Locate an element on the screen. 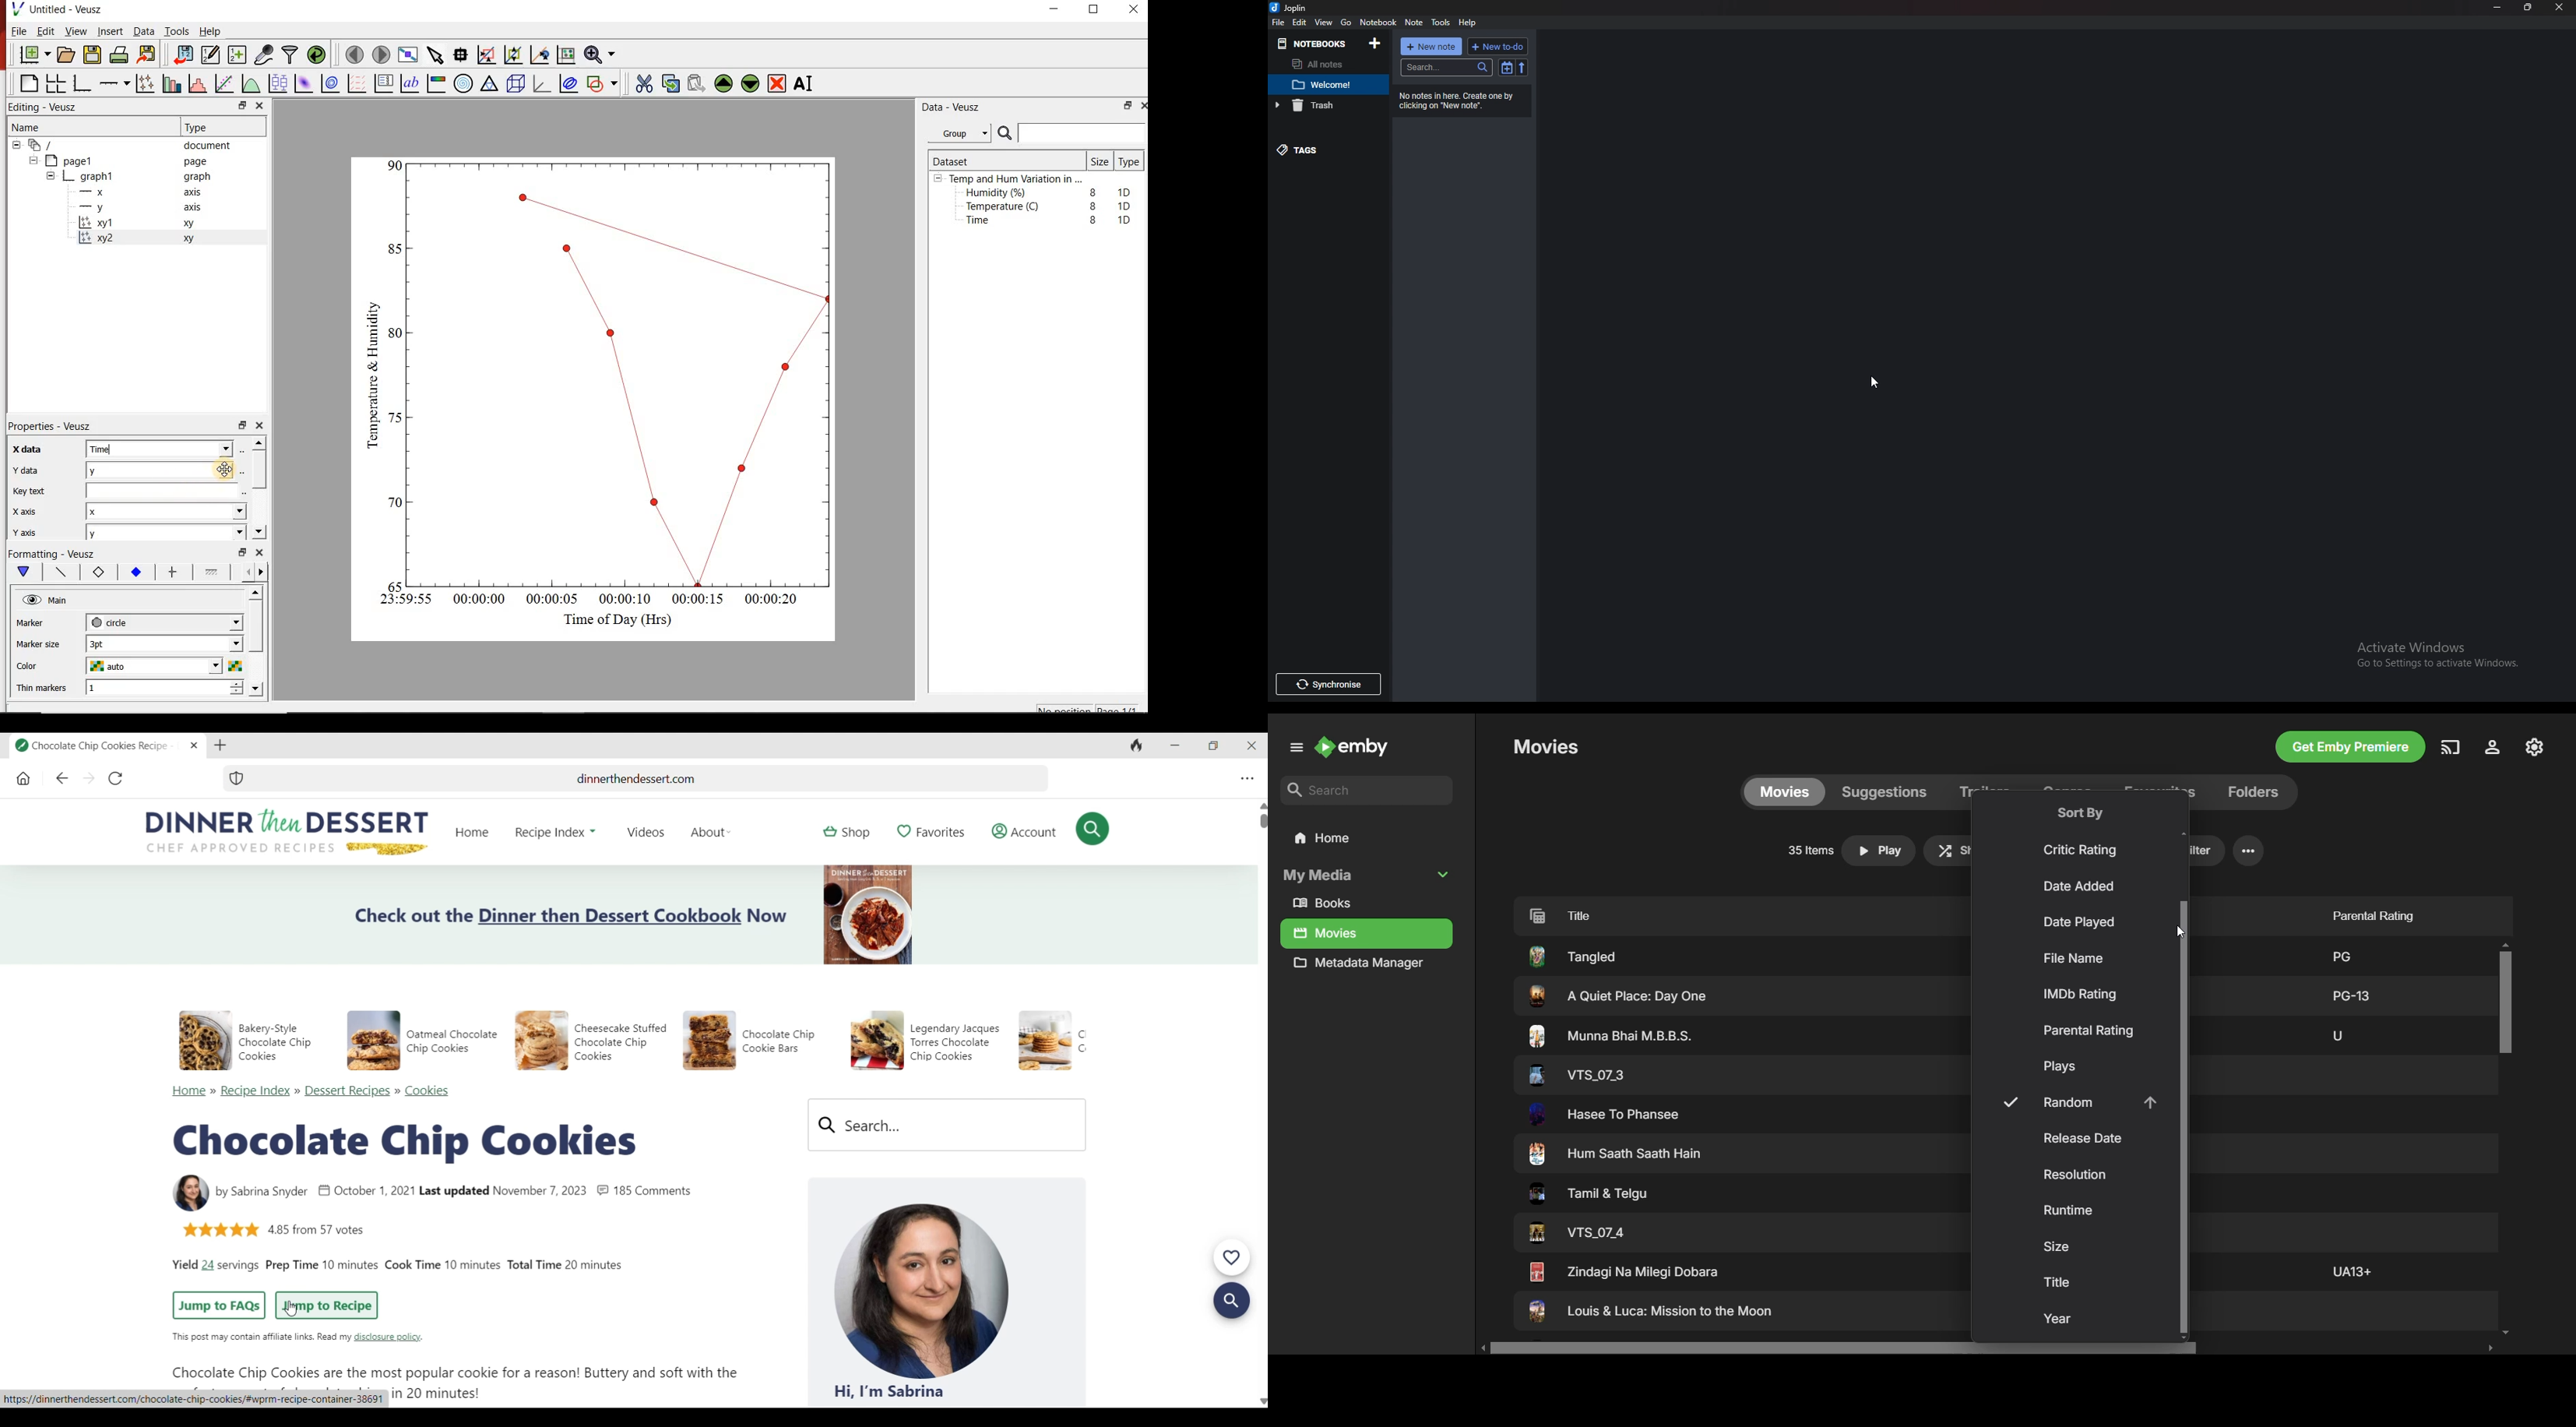 The image size is (2576, 1428). document is located at coordinates (212, 146).